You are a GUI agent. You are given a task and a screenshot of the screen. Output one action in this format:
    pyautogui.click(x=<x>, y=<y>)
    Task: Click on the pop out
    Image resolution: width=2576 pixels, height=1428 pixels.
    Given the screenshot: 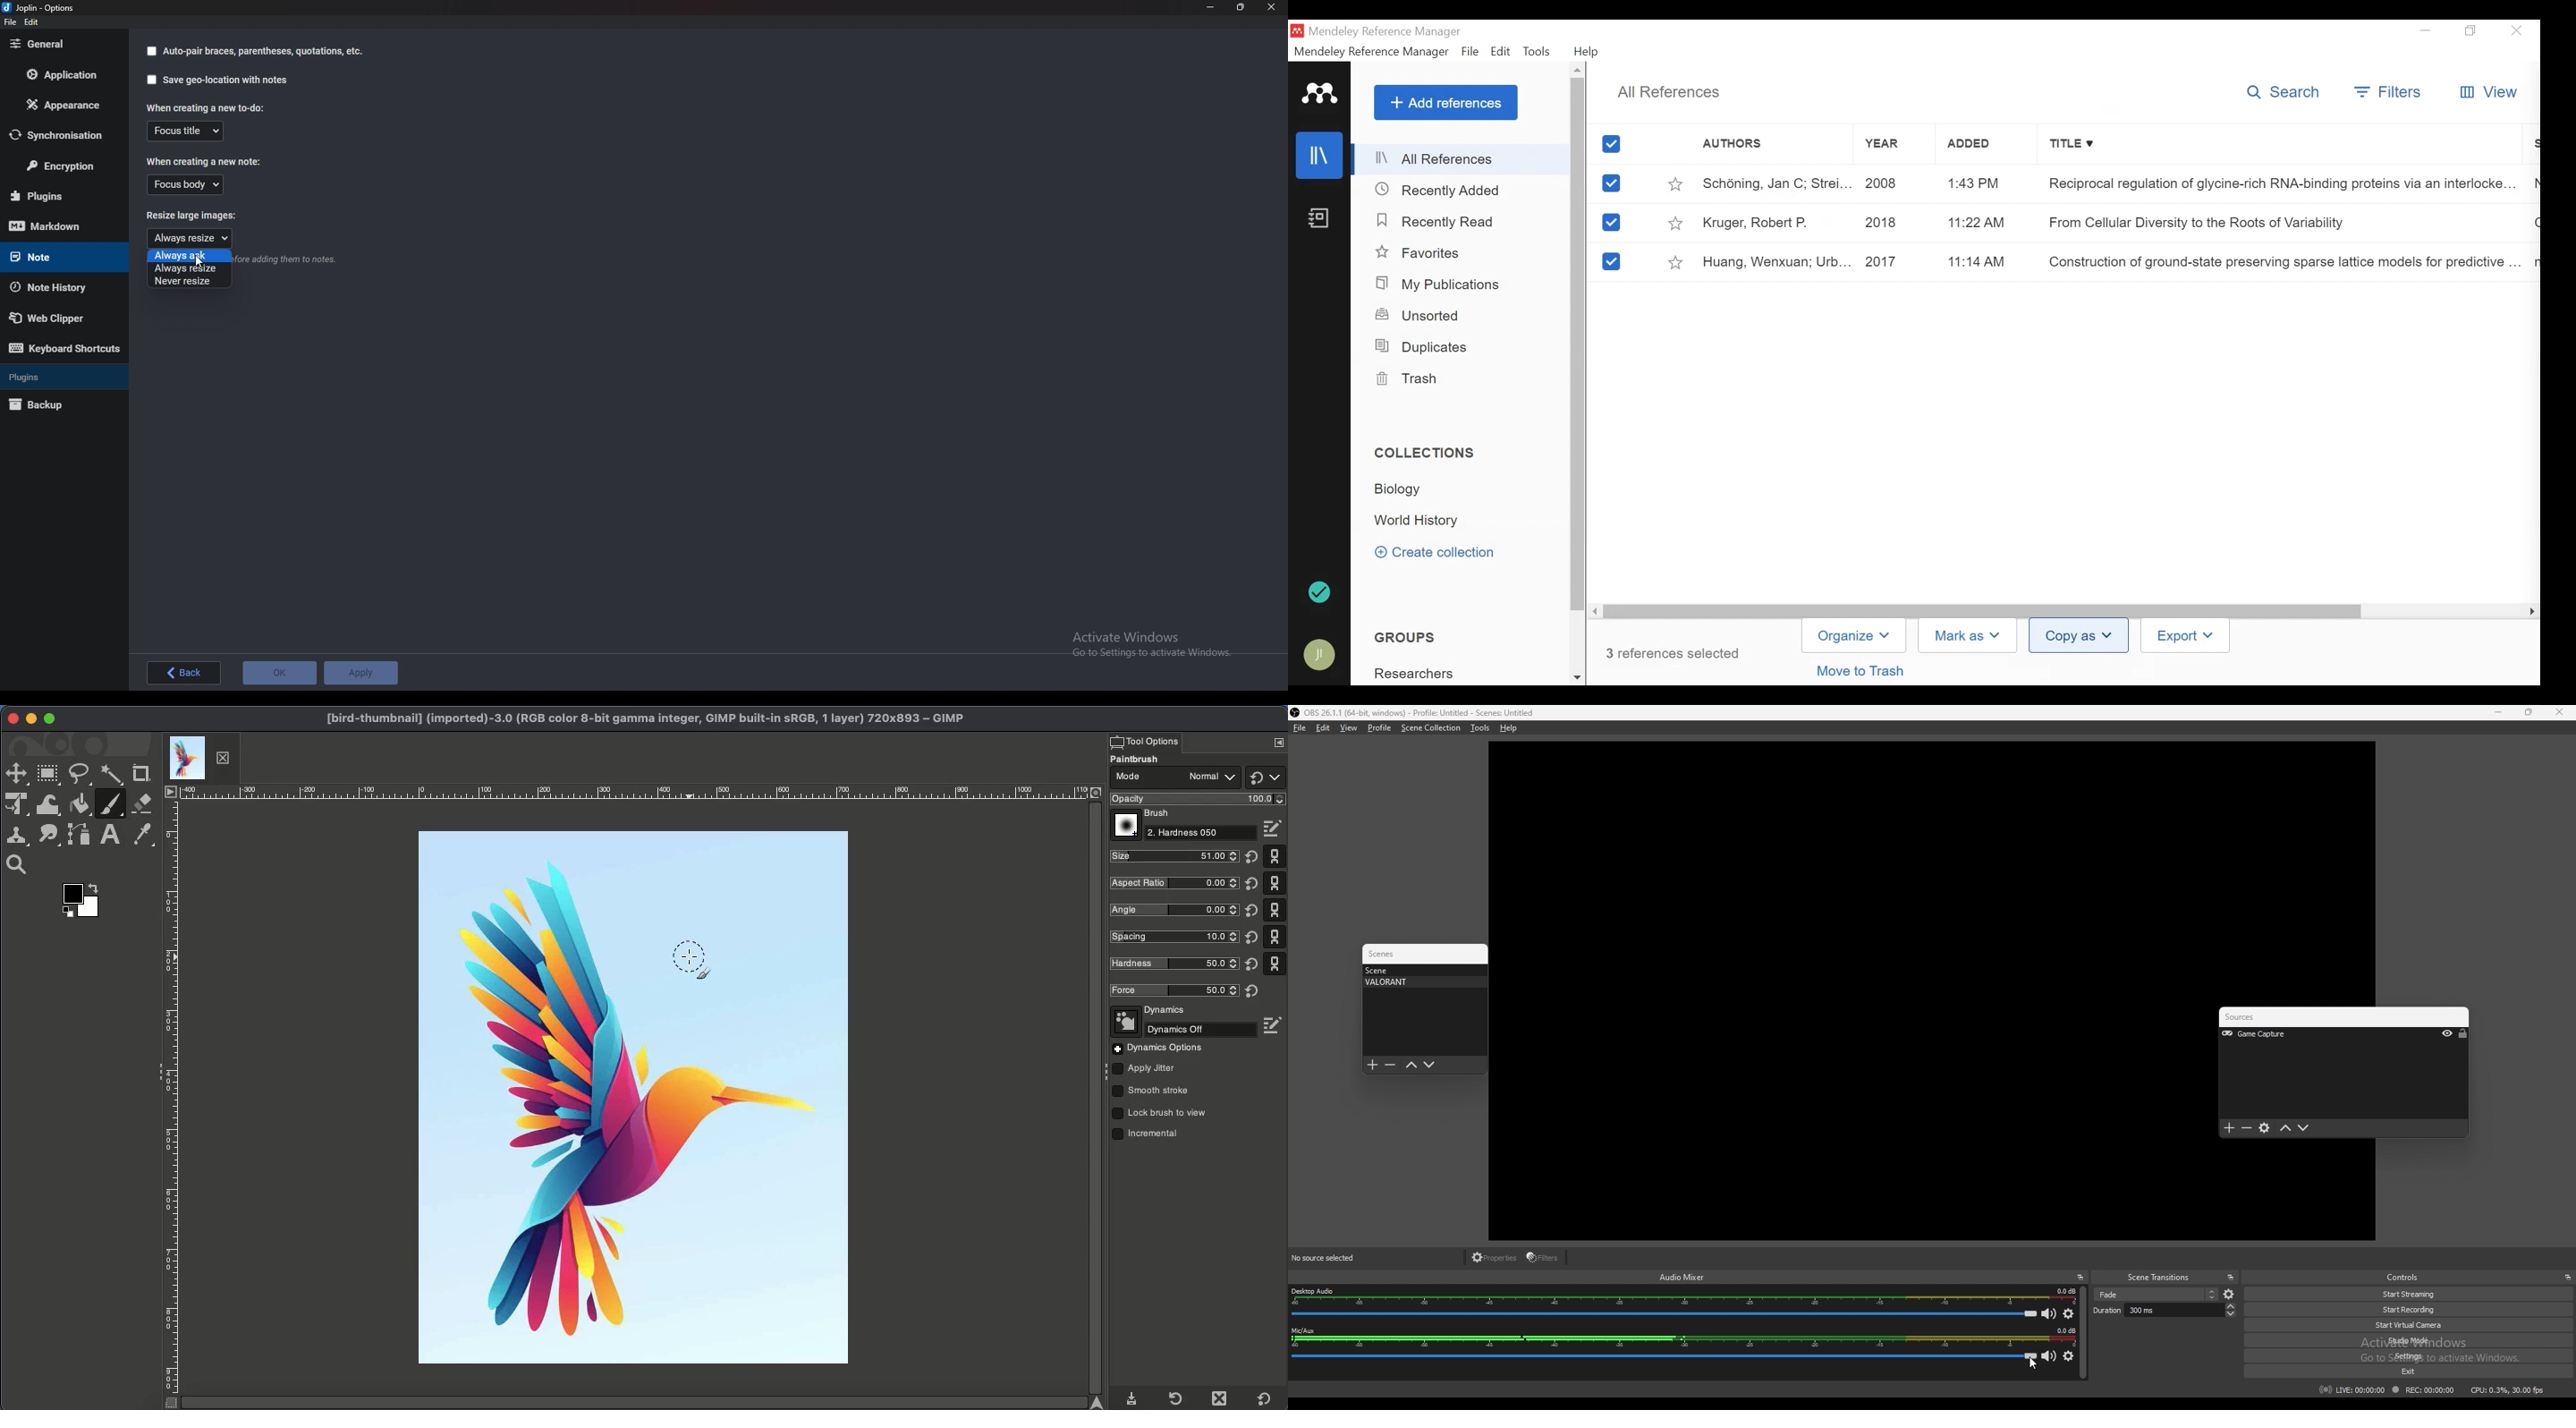 What is the action you would take?
    pyautogui.click(x=2080, y=1277)
    